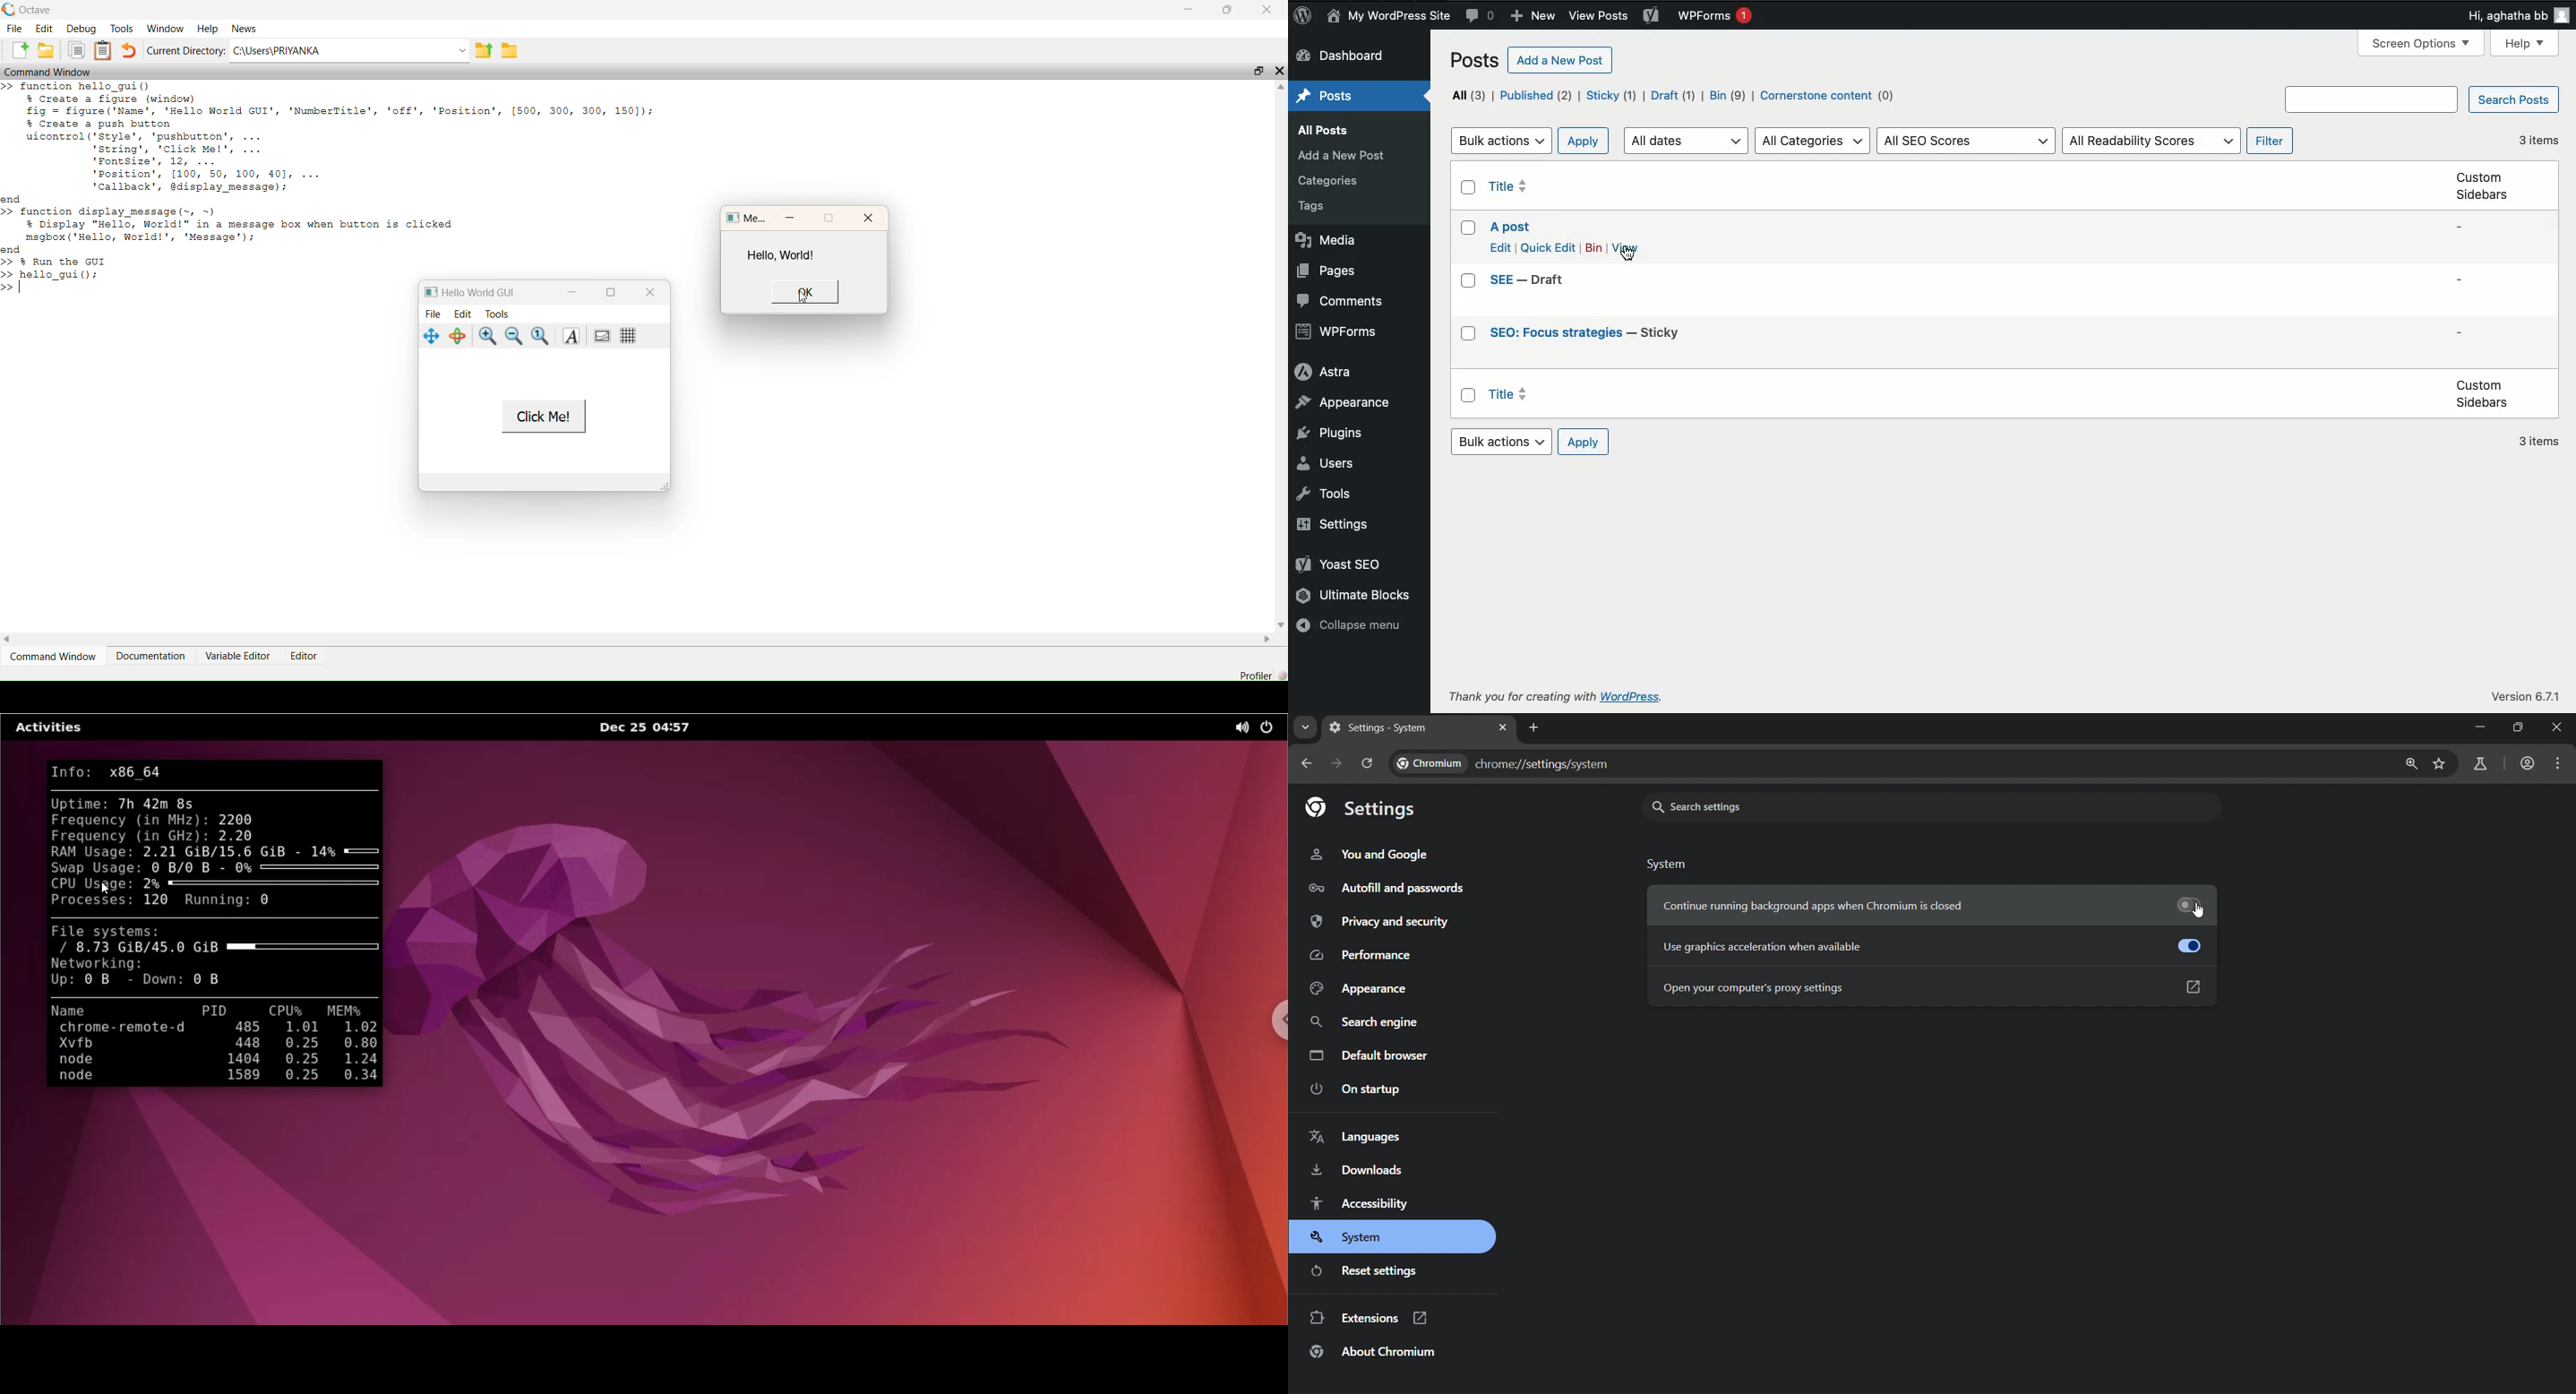  Describe the element at coordinates (1722, 18) in the screenshot. I see `WPForms` at that location.